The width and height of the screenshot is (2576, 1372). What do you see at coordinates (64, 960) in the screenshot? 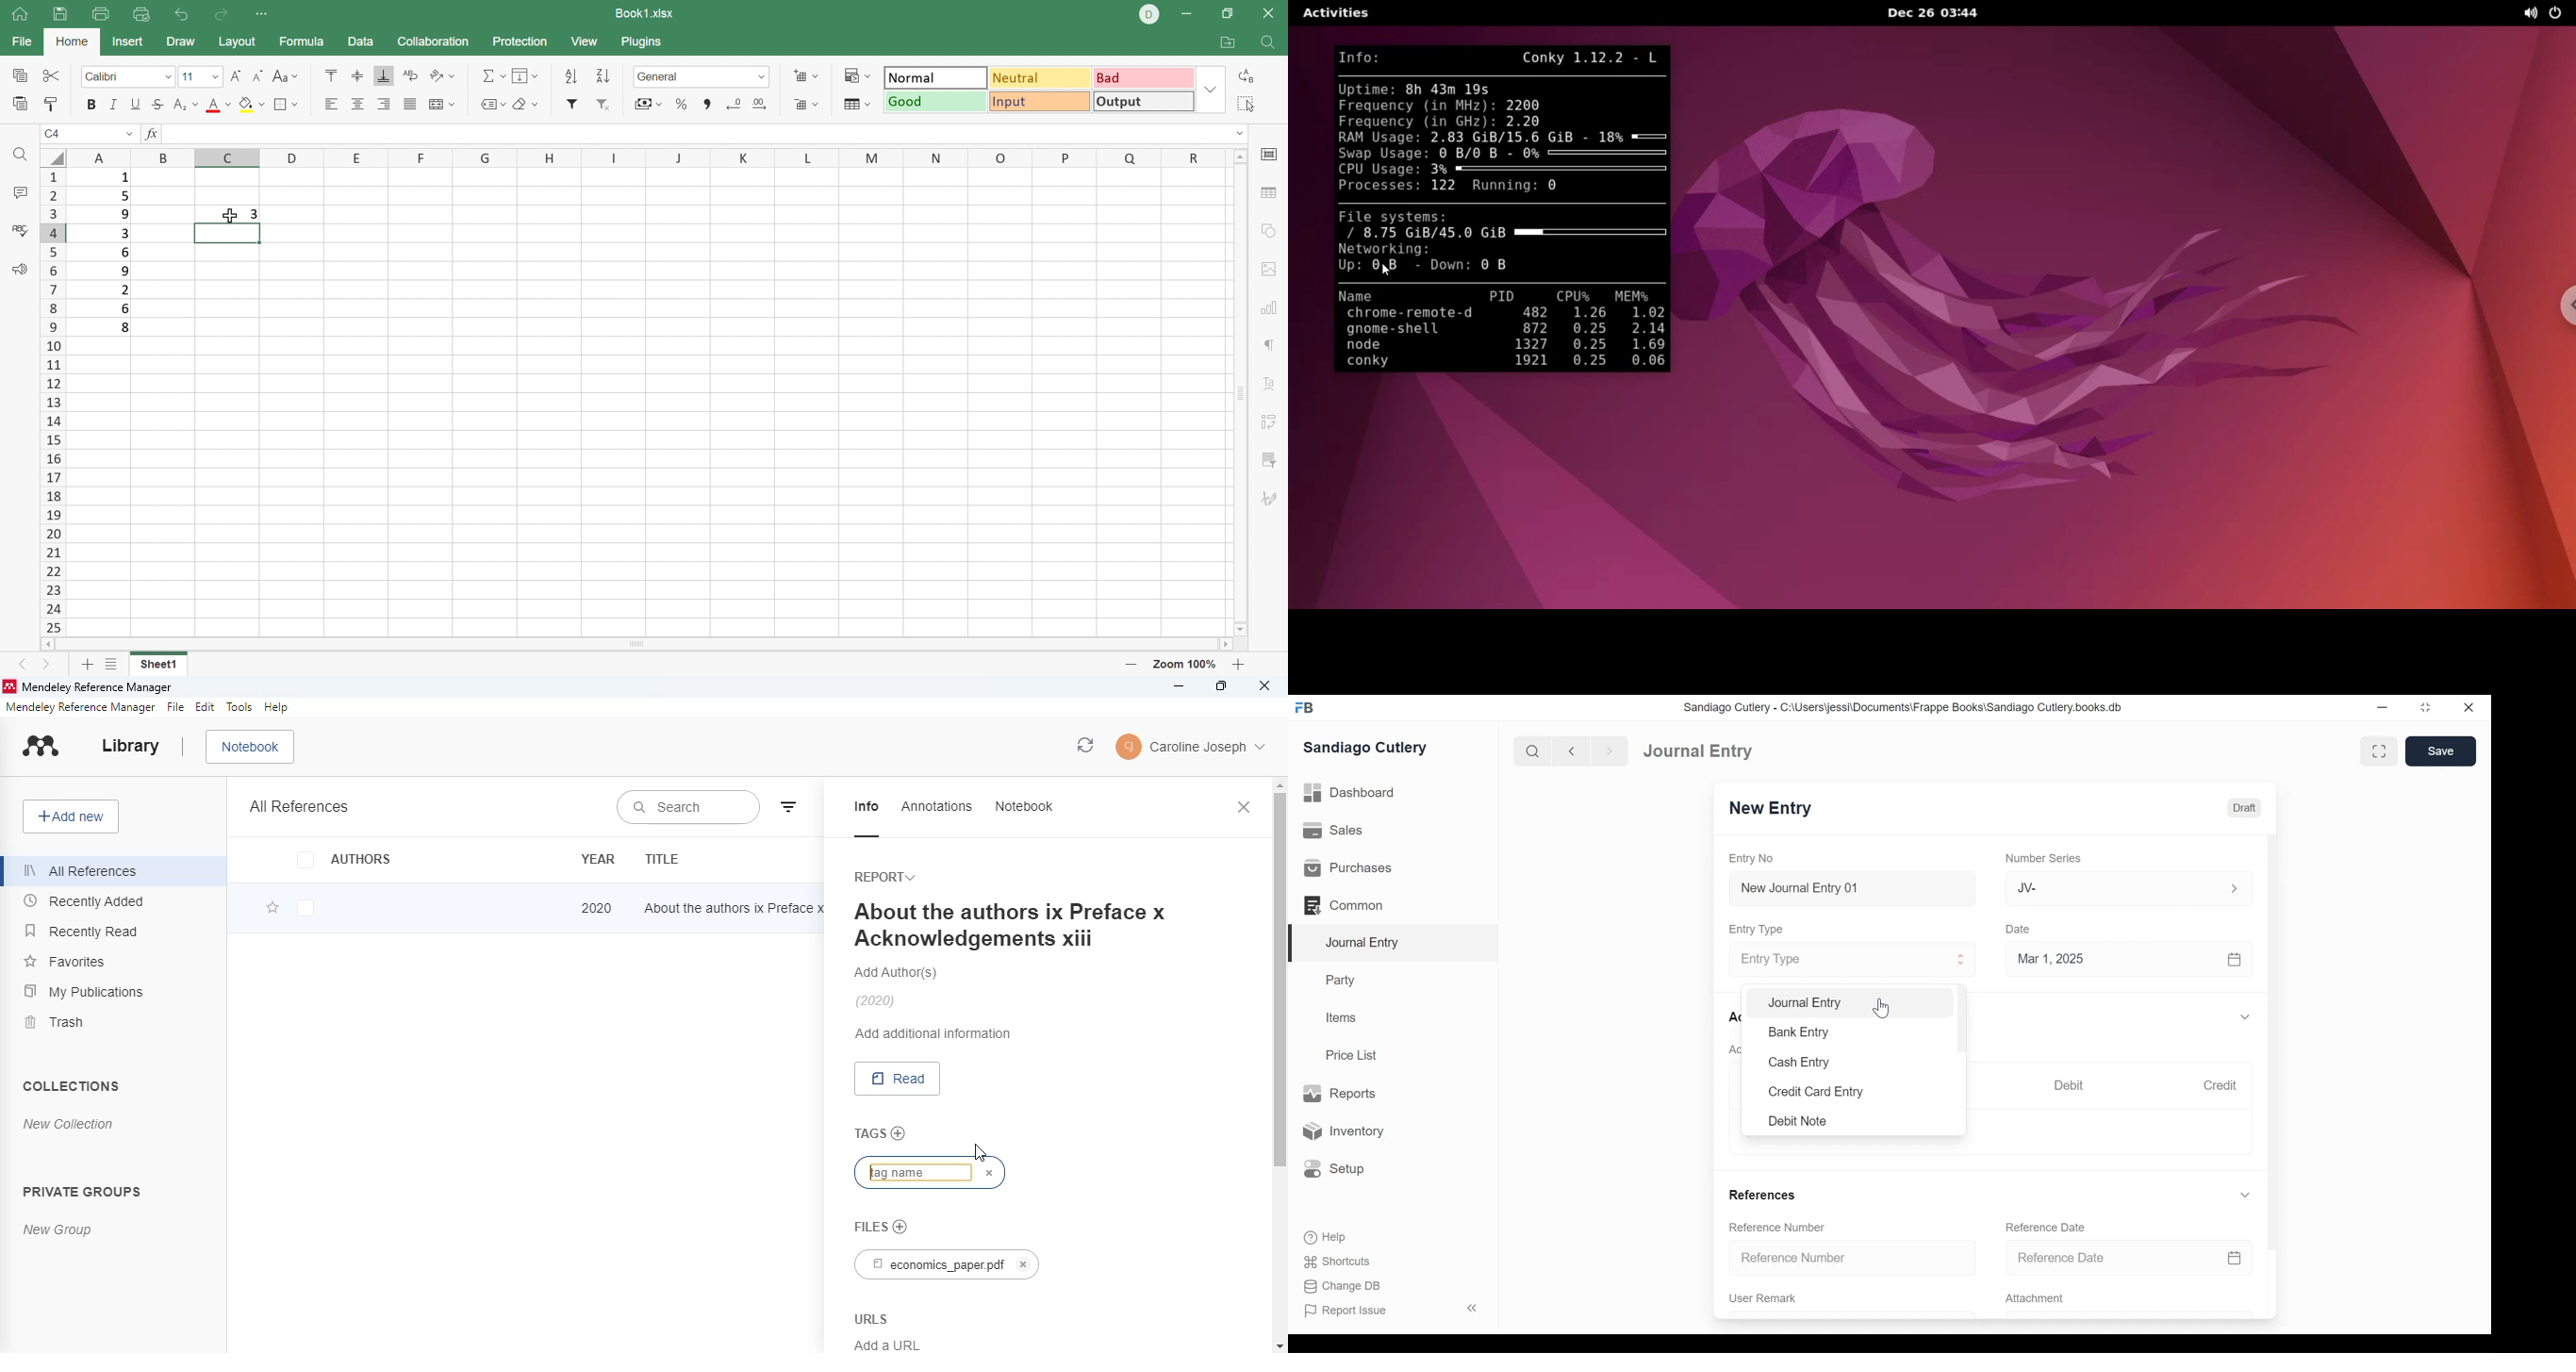
I see `favorites` at bounding box center [64, 960].